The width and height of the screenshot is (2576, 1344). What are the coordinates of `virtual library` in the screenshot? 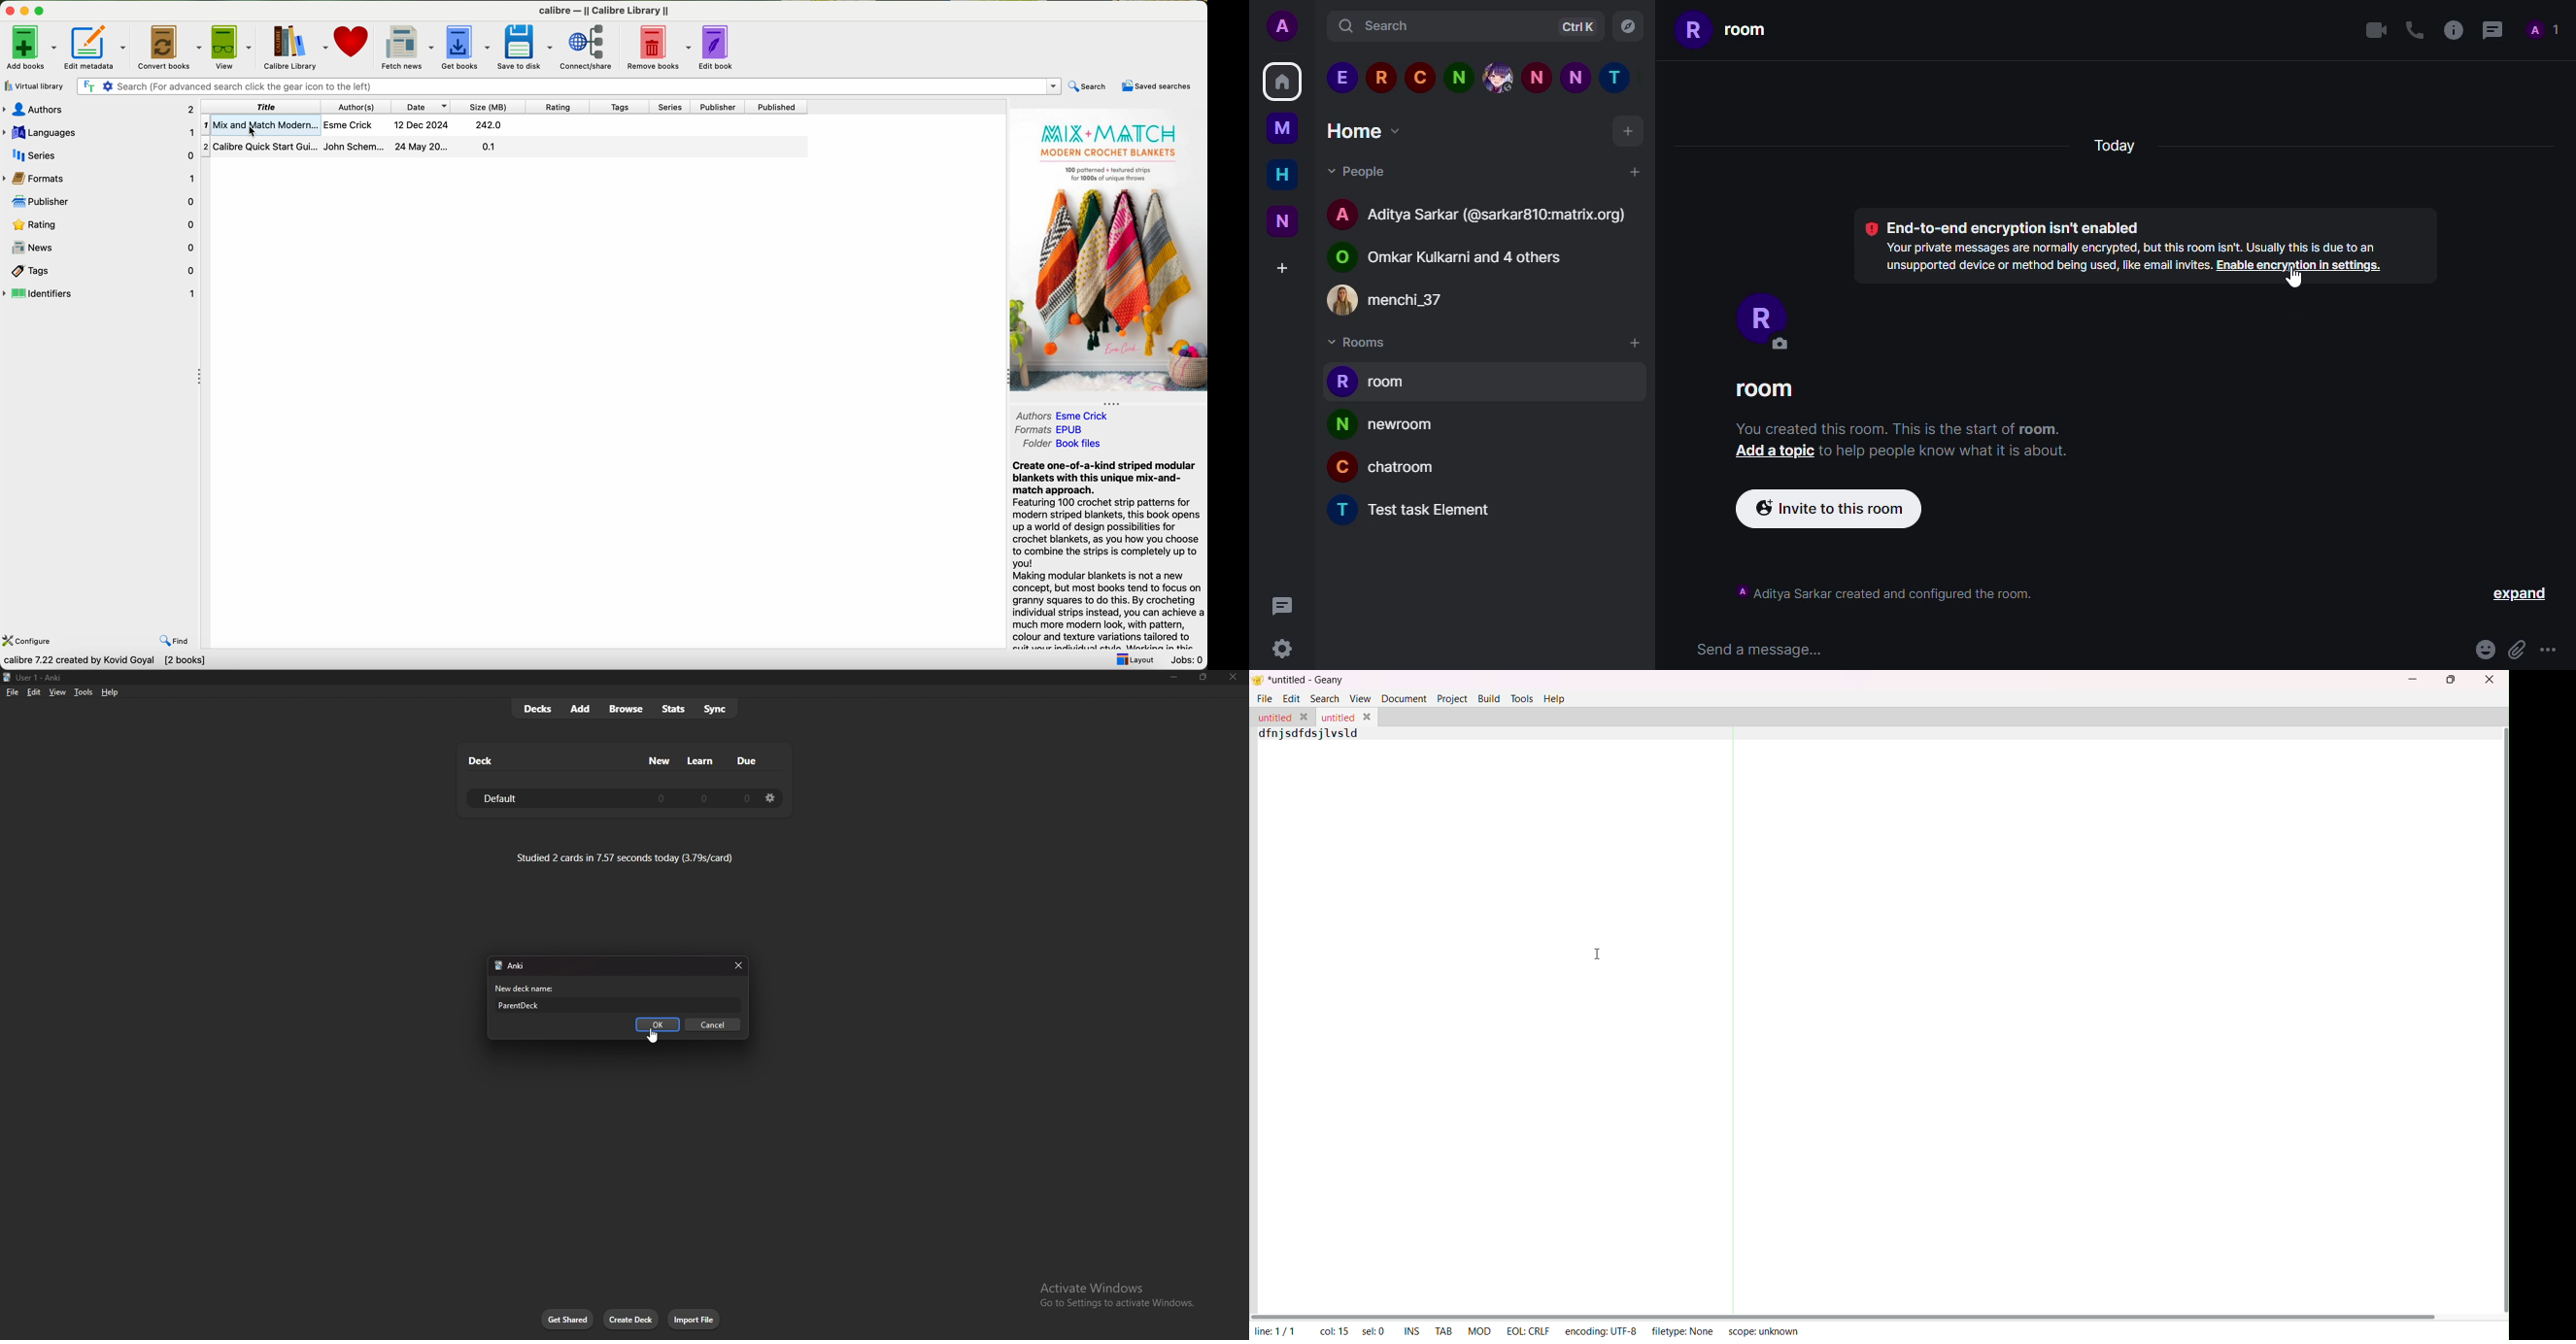 It's located at (32, 86).